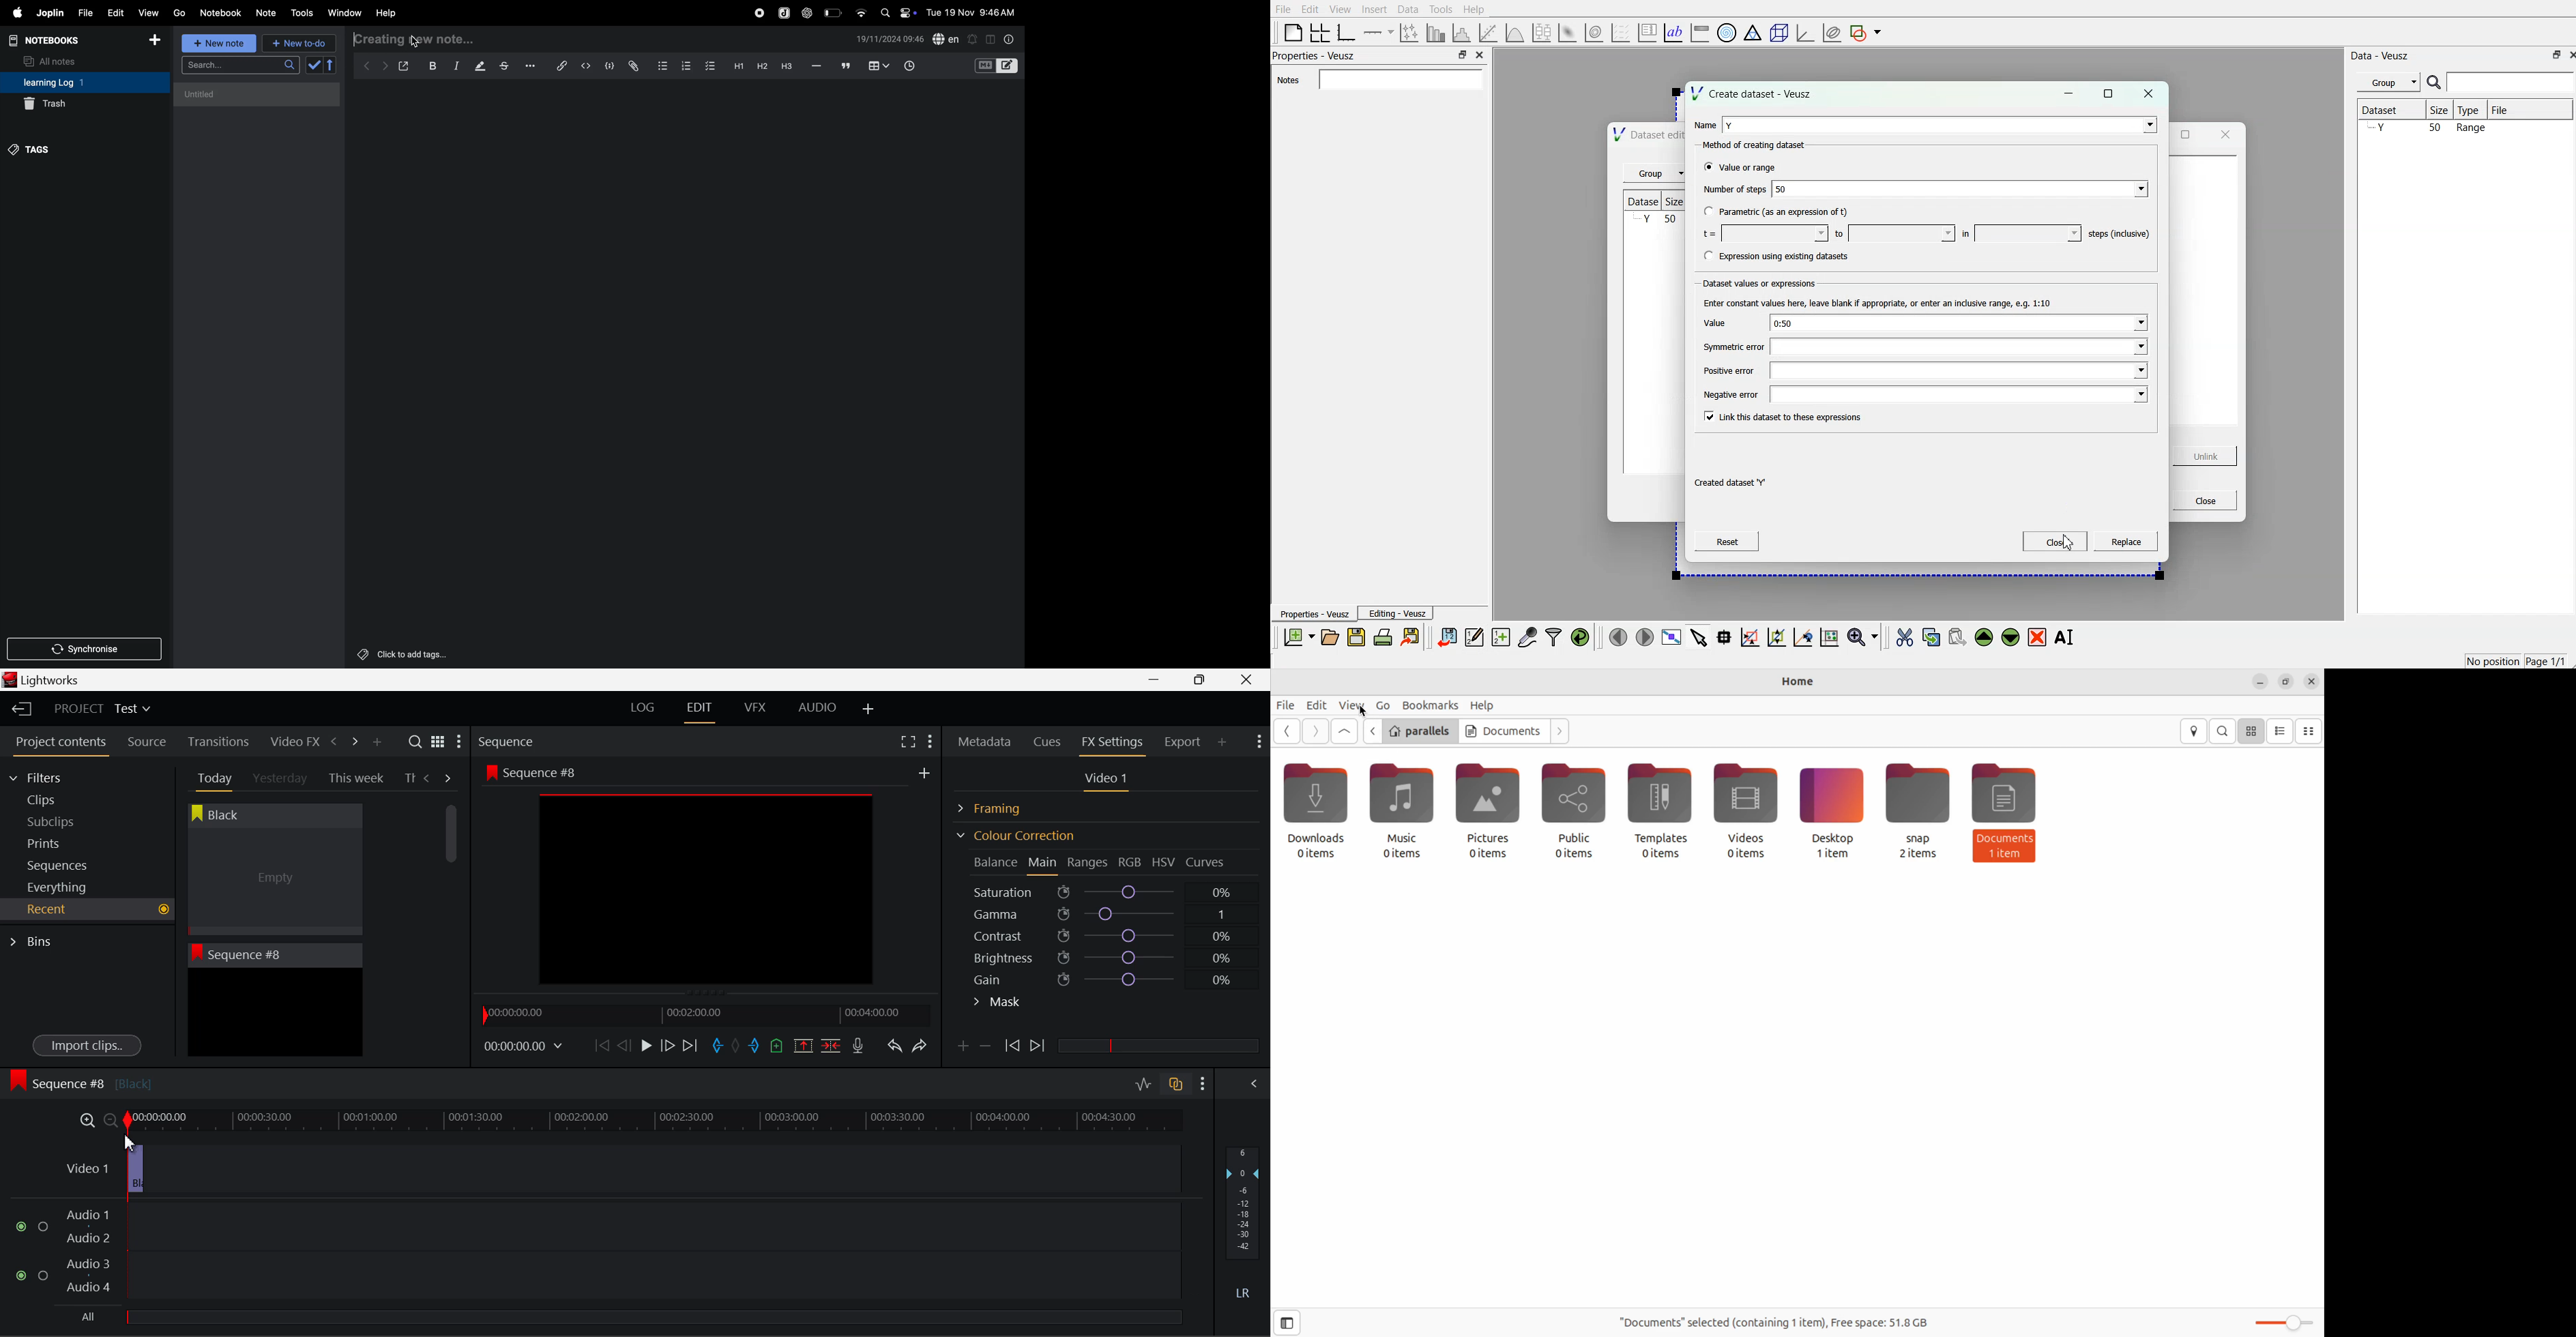 The image size is (2576, 1344). What do you see at coordinates (60, 745) in the screenshot?
I see `Project contents` at bounding box center [60, 745].